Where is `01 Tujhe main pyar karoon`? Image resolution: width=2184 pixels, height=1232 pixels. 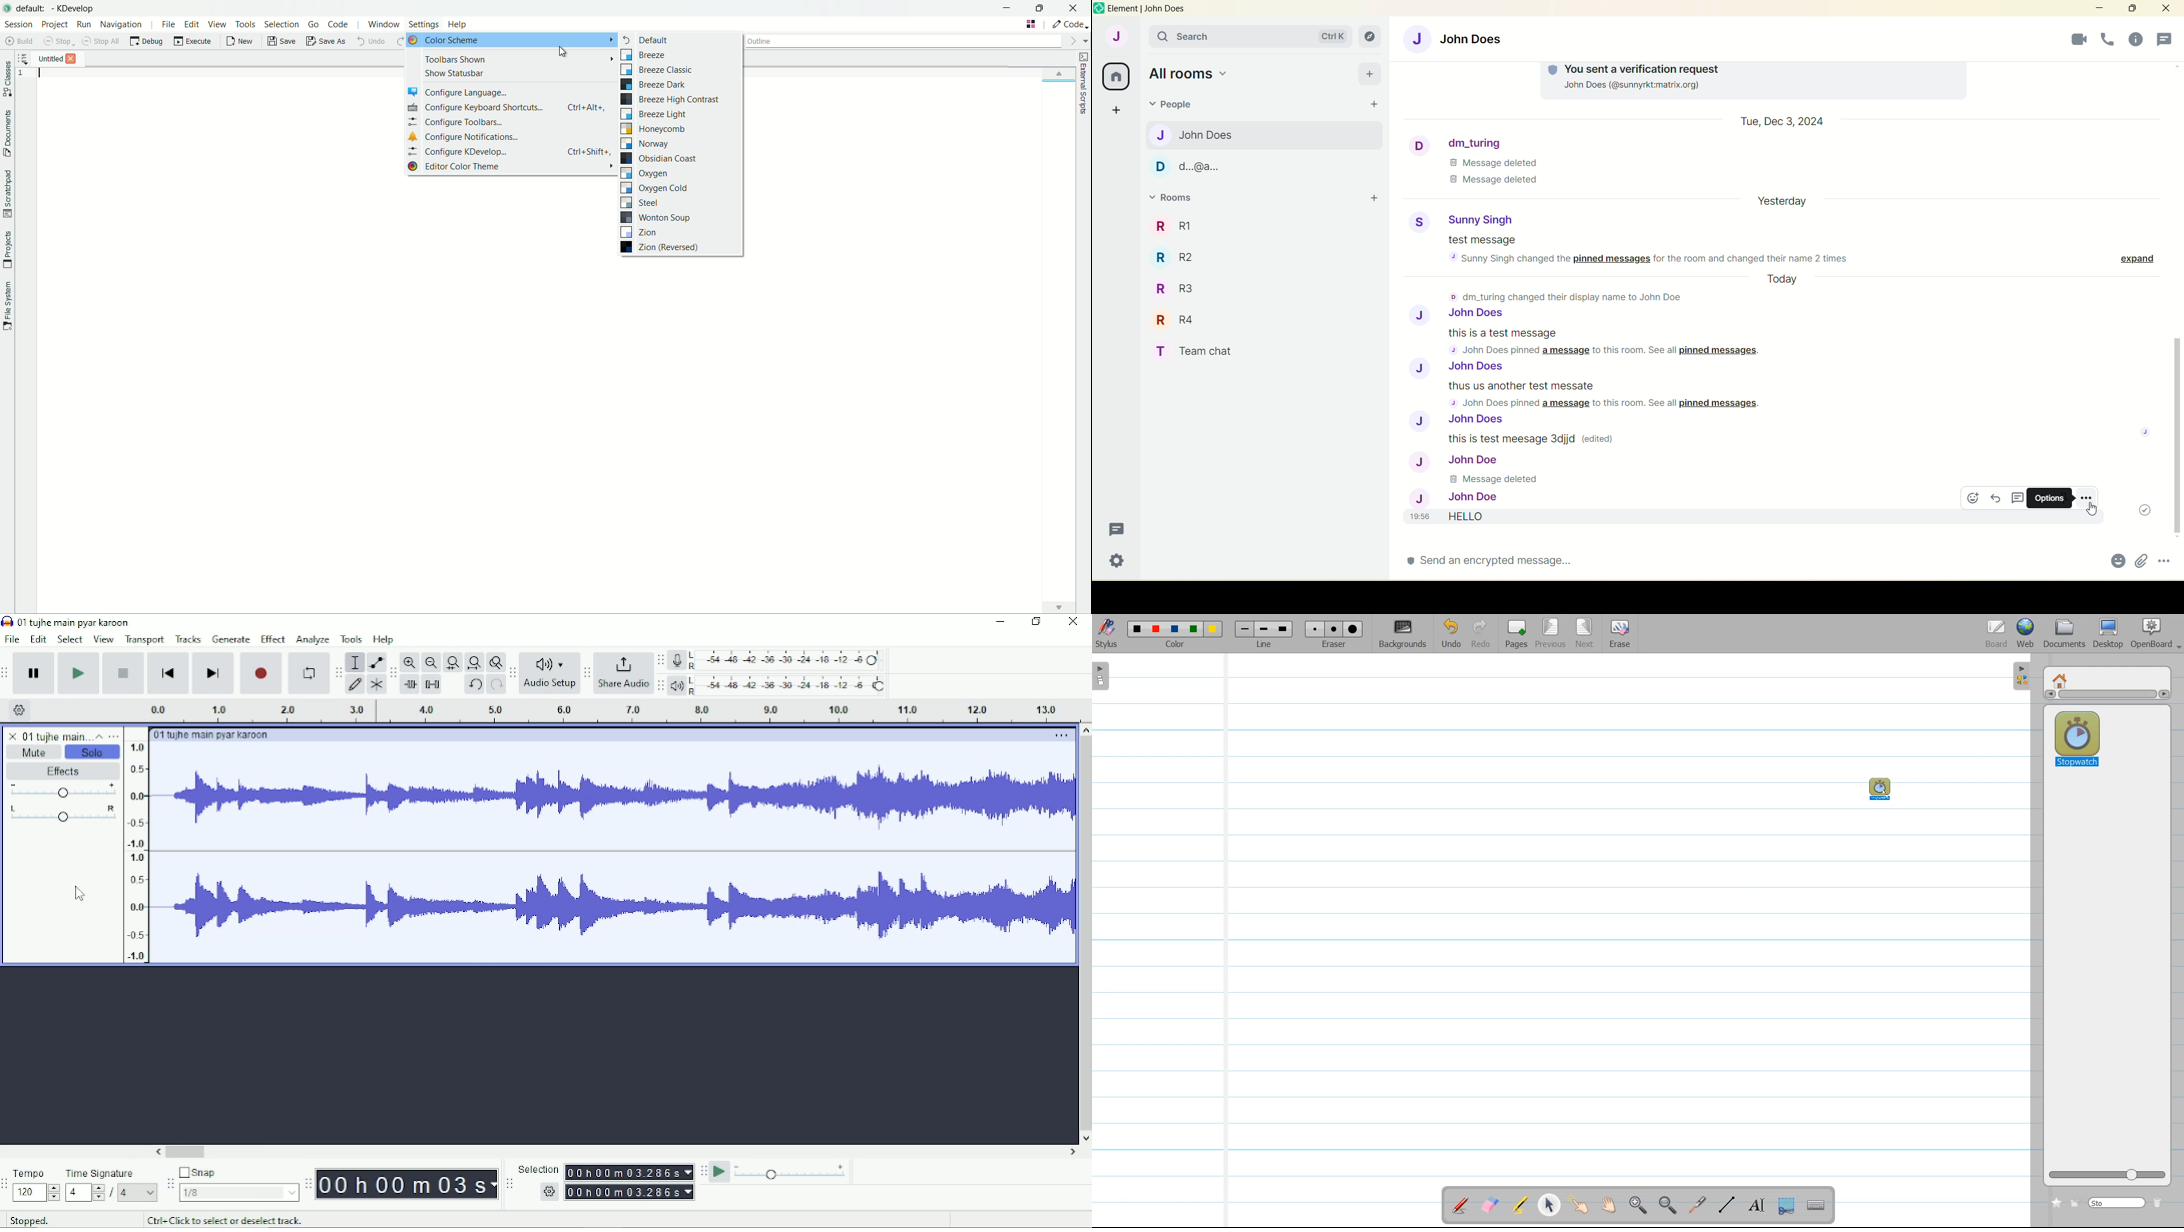
01 Tujhe main pyar karoon is located at coordinates (69, 621).